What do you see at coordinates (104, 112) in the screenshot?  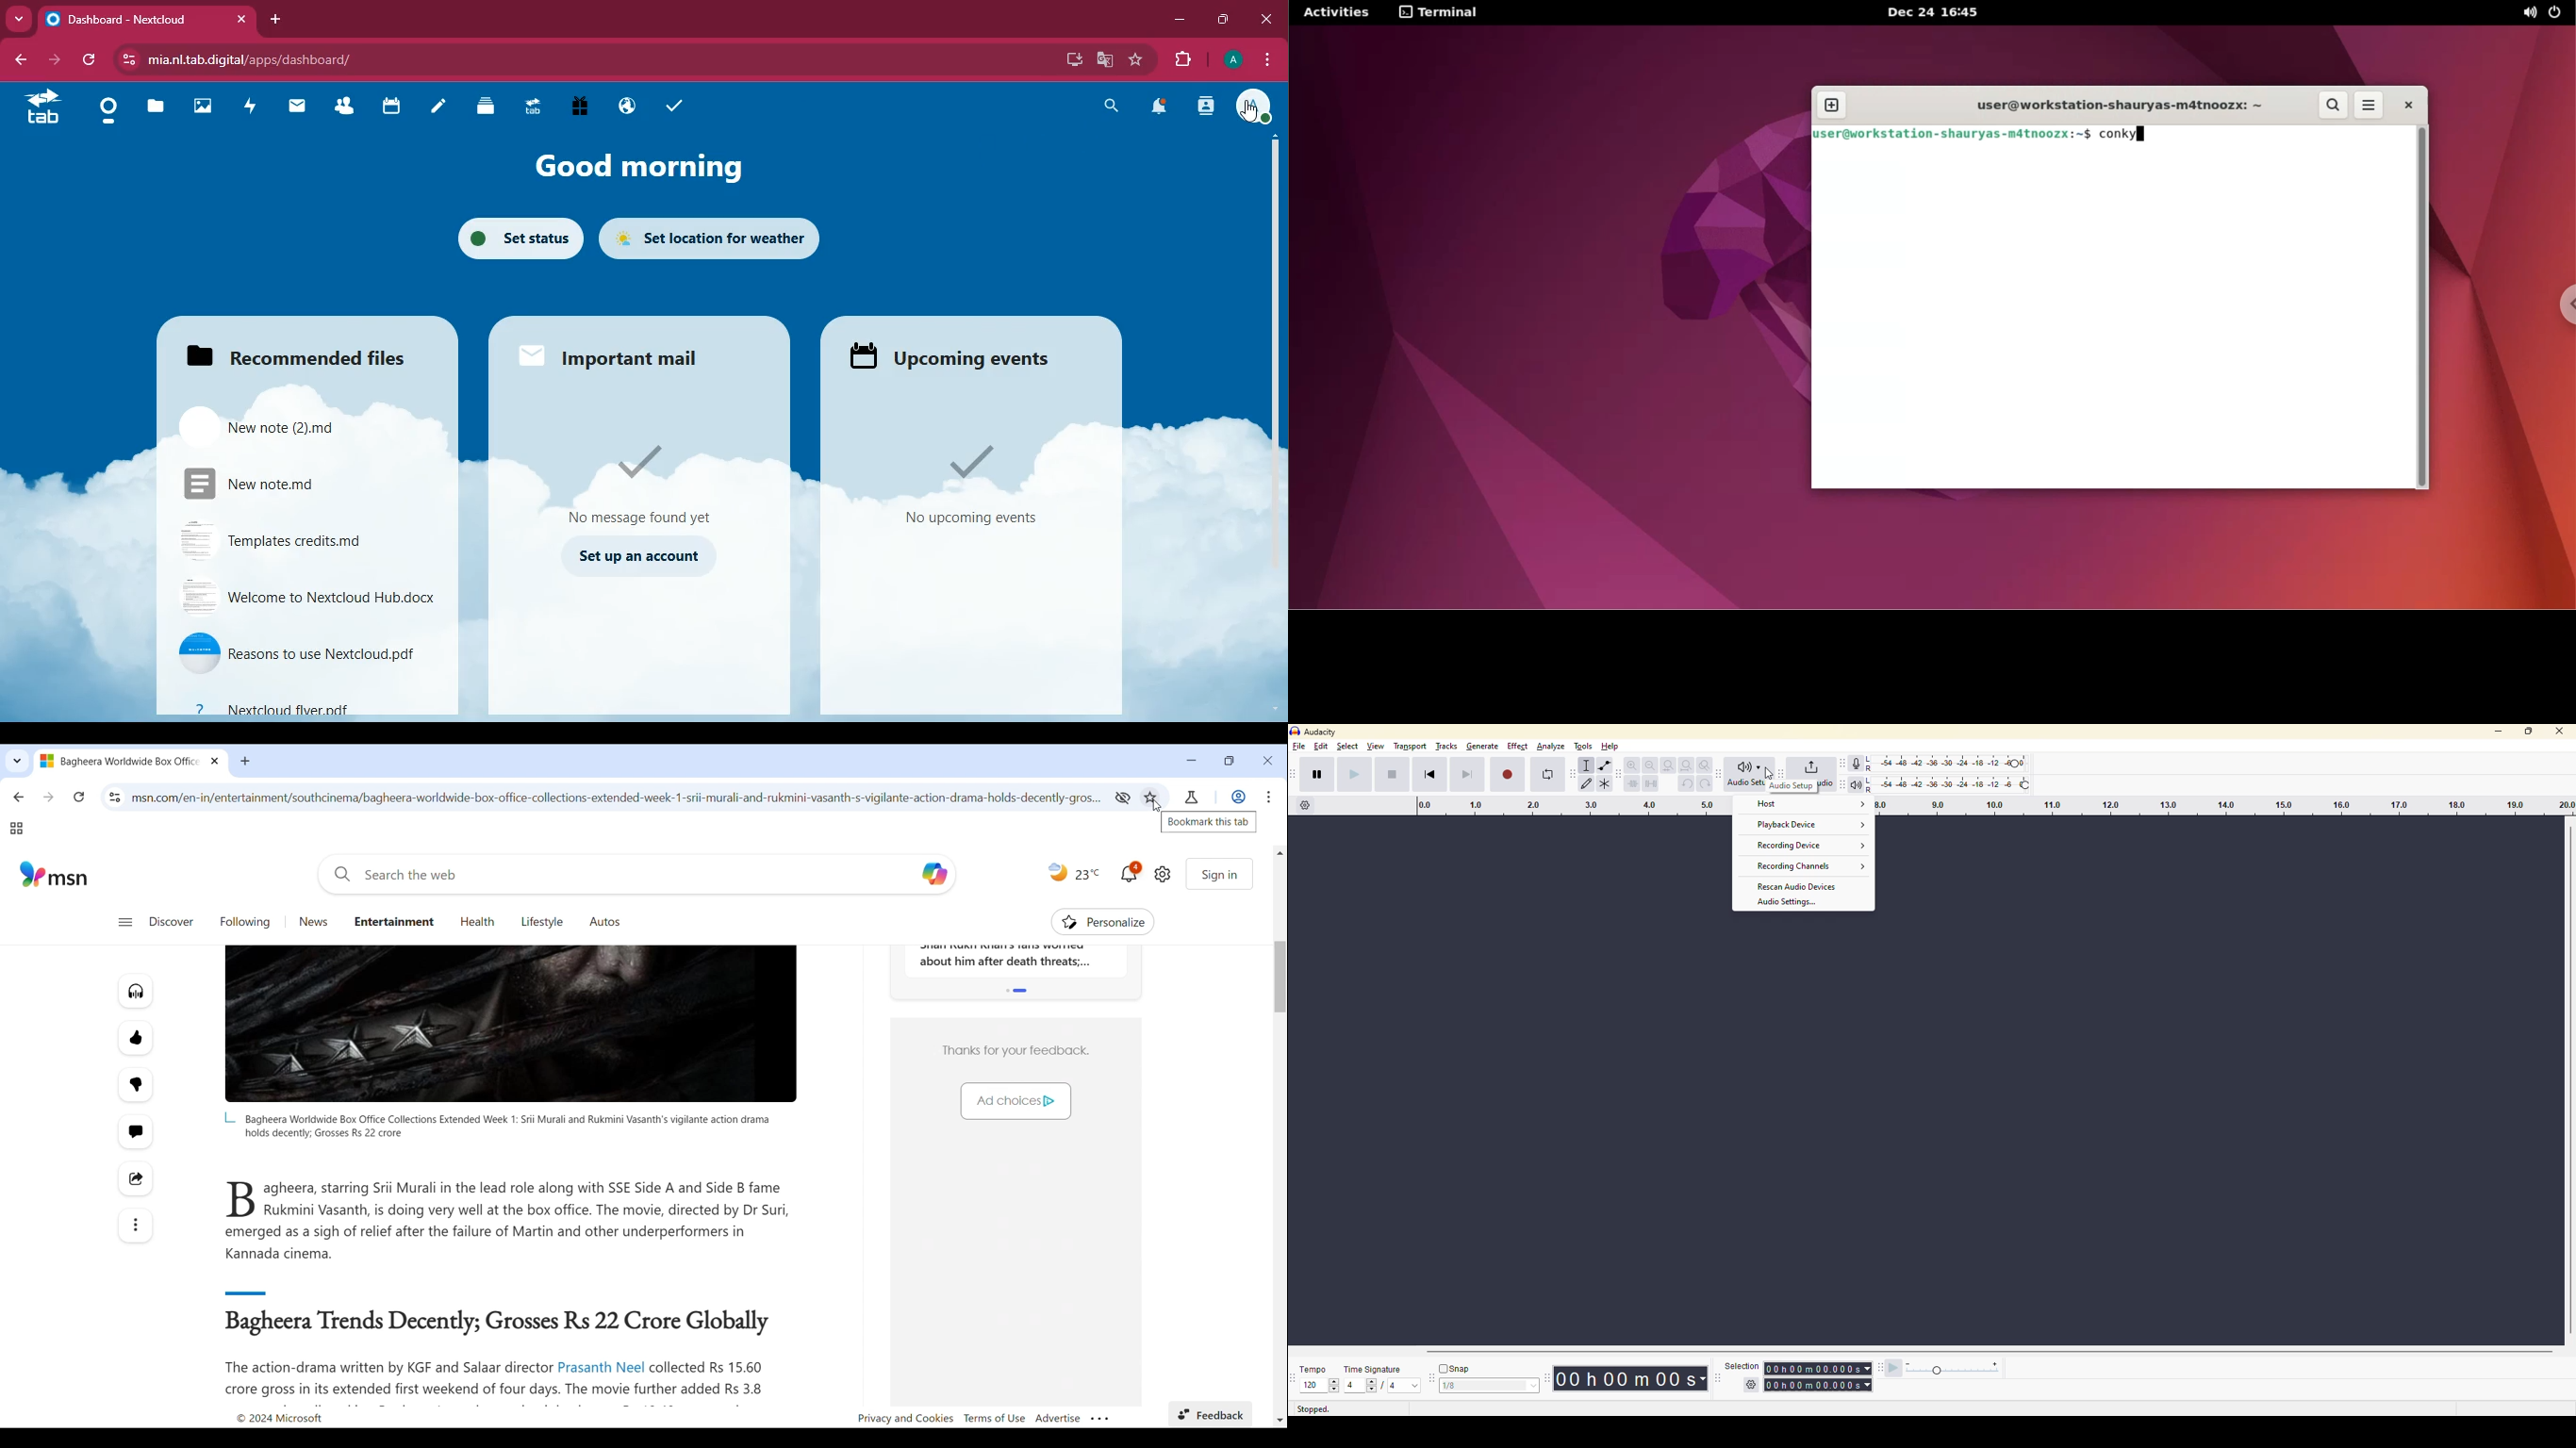 I see `home` at bounding box center [104, 112].